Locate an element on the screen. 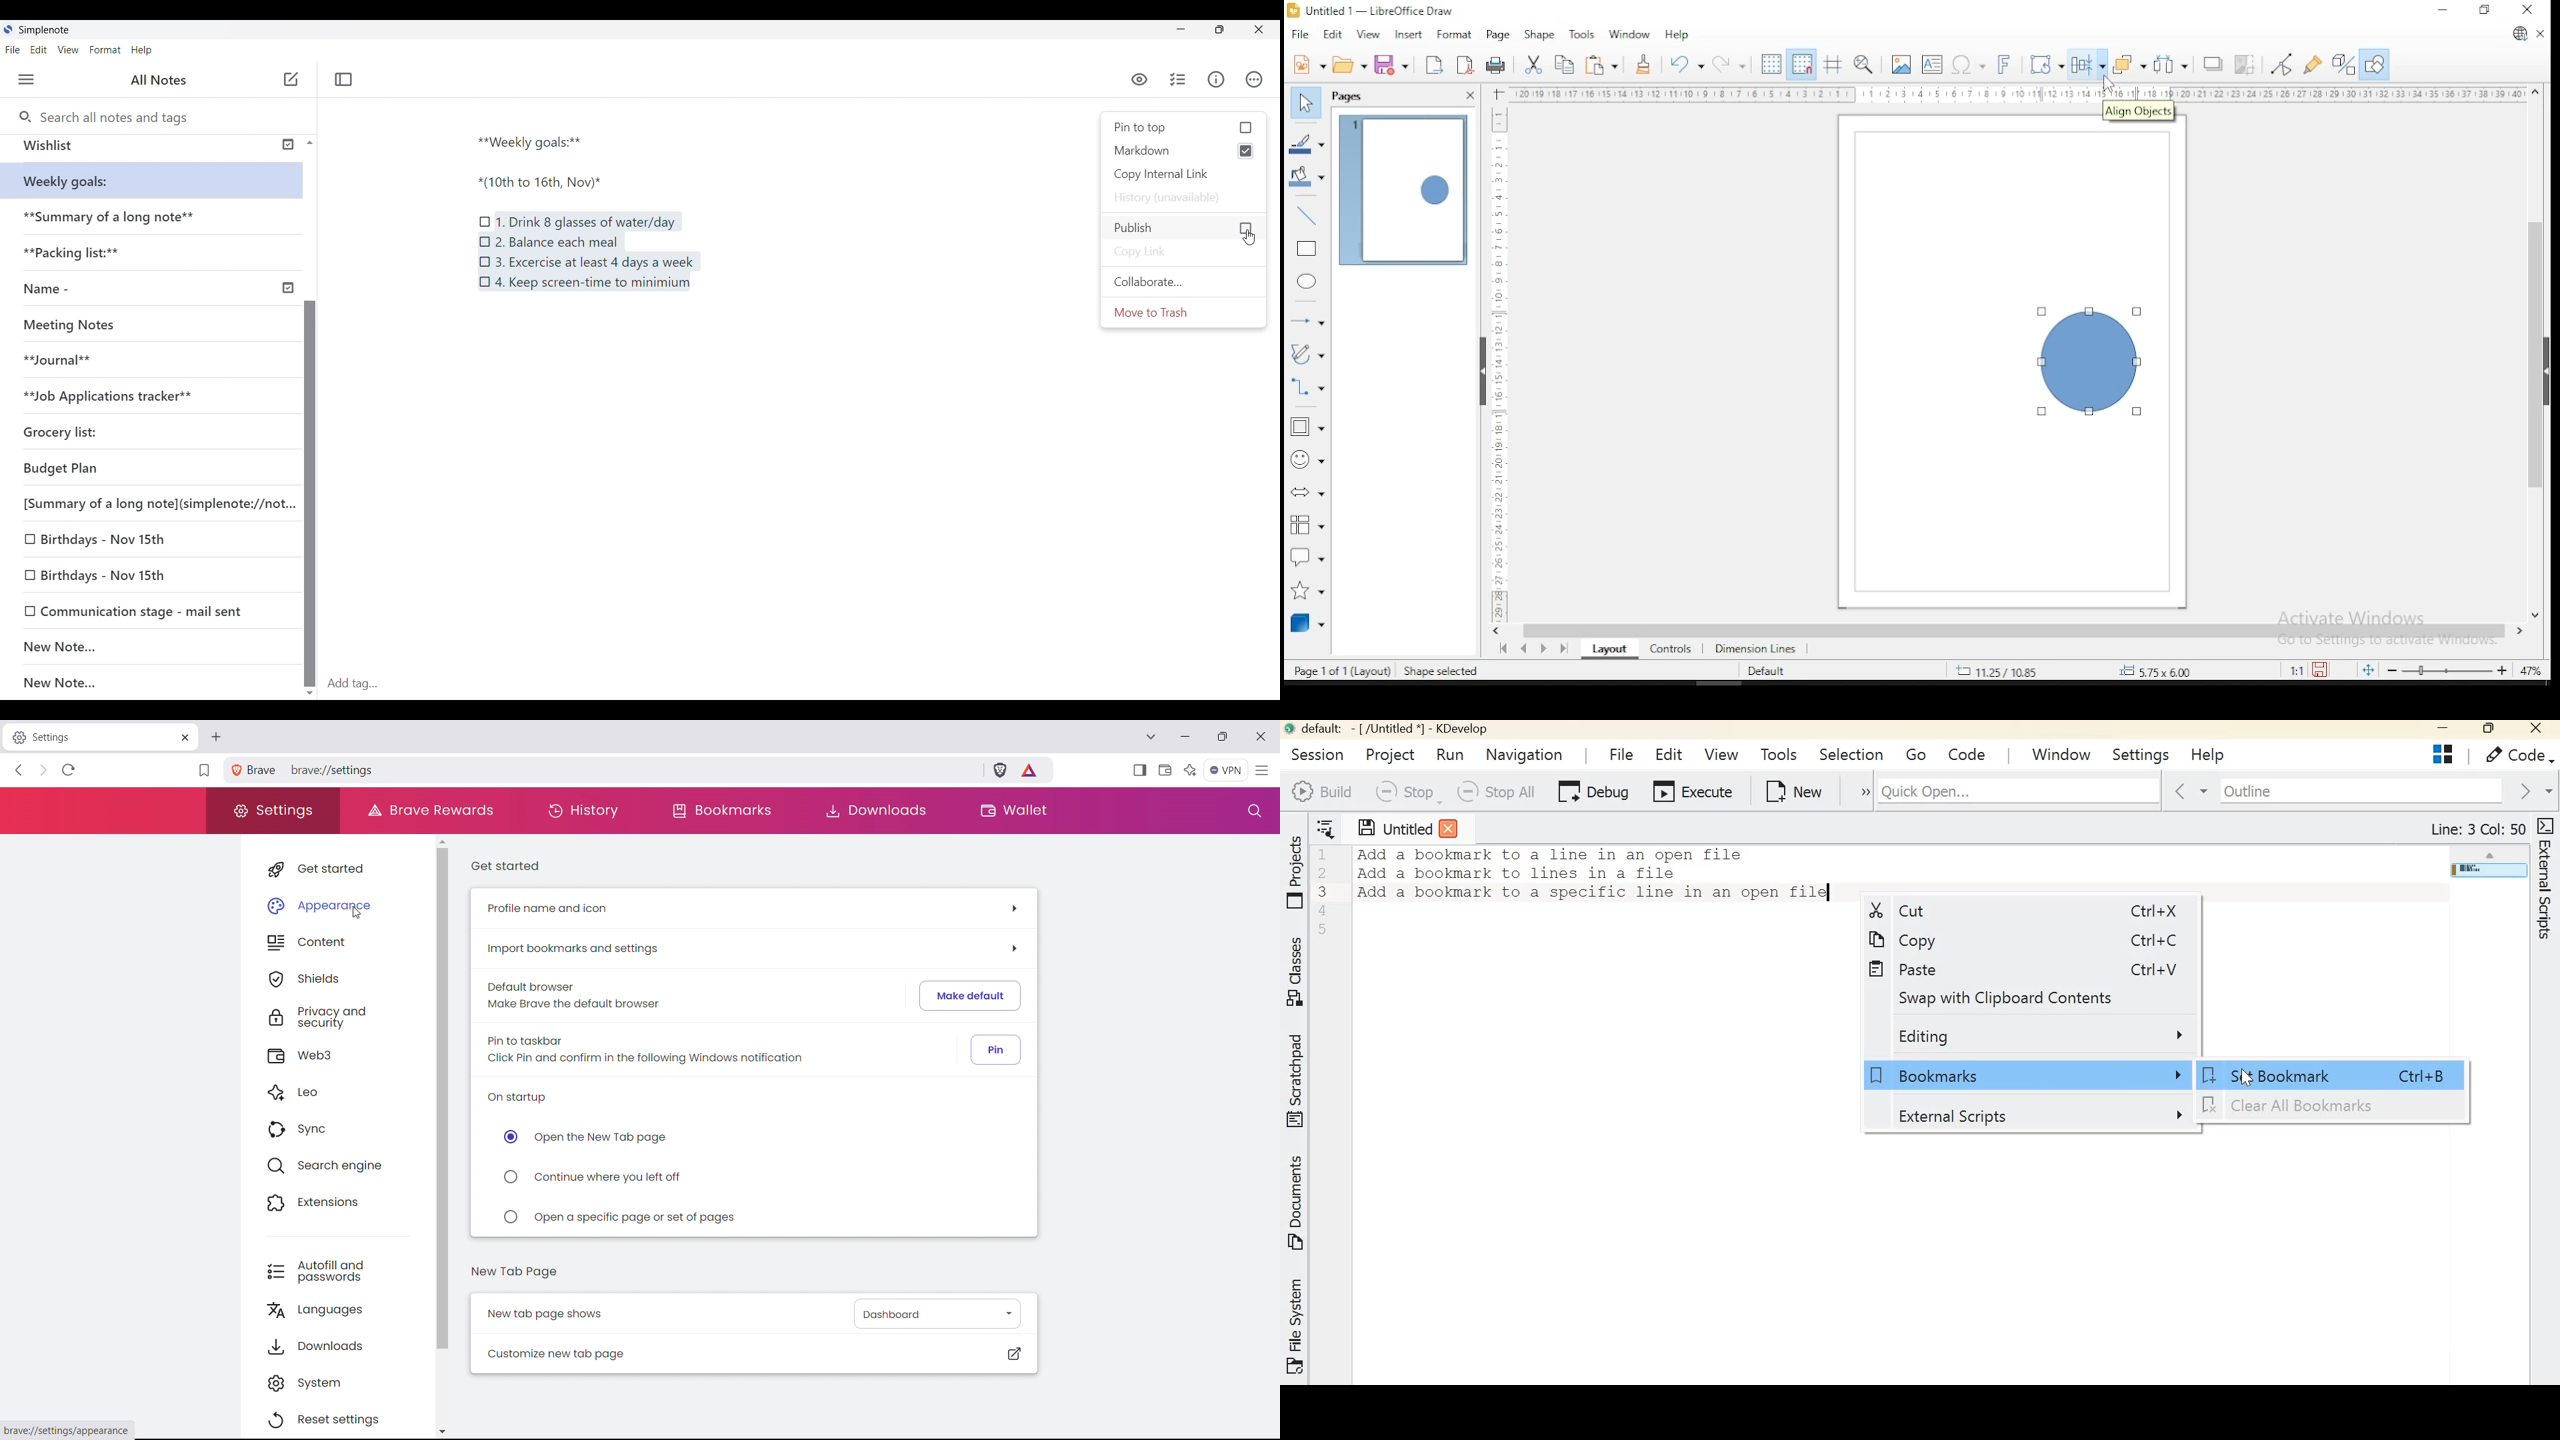  paste is located at coordinates (1604, 65).